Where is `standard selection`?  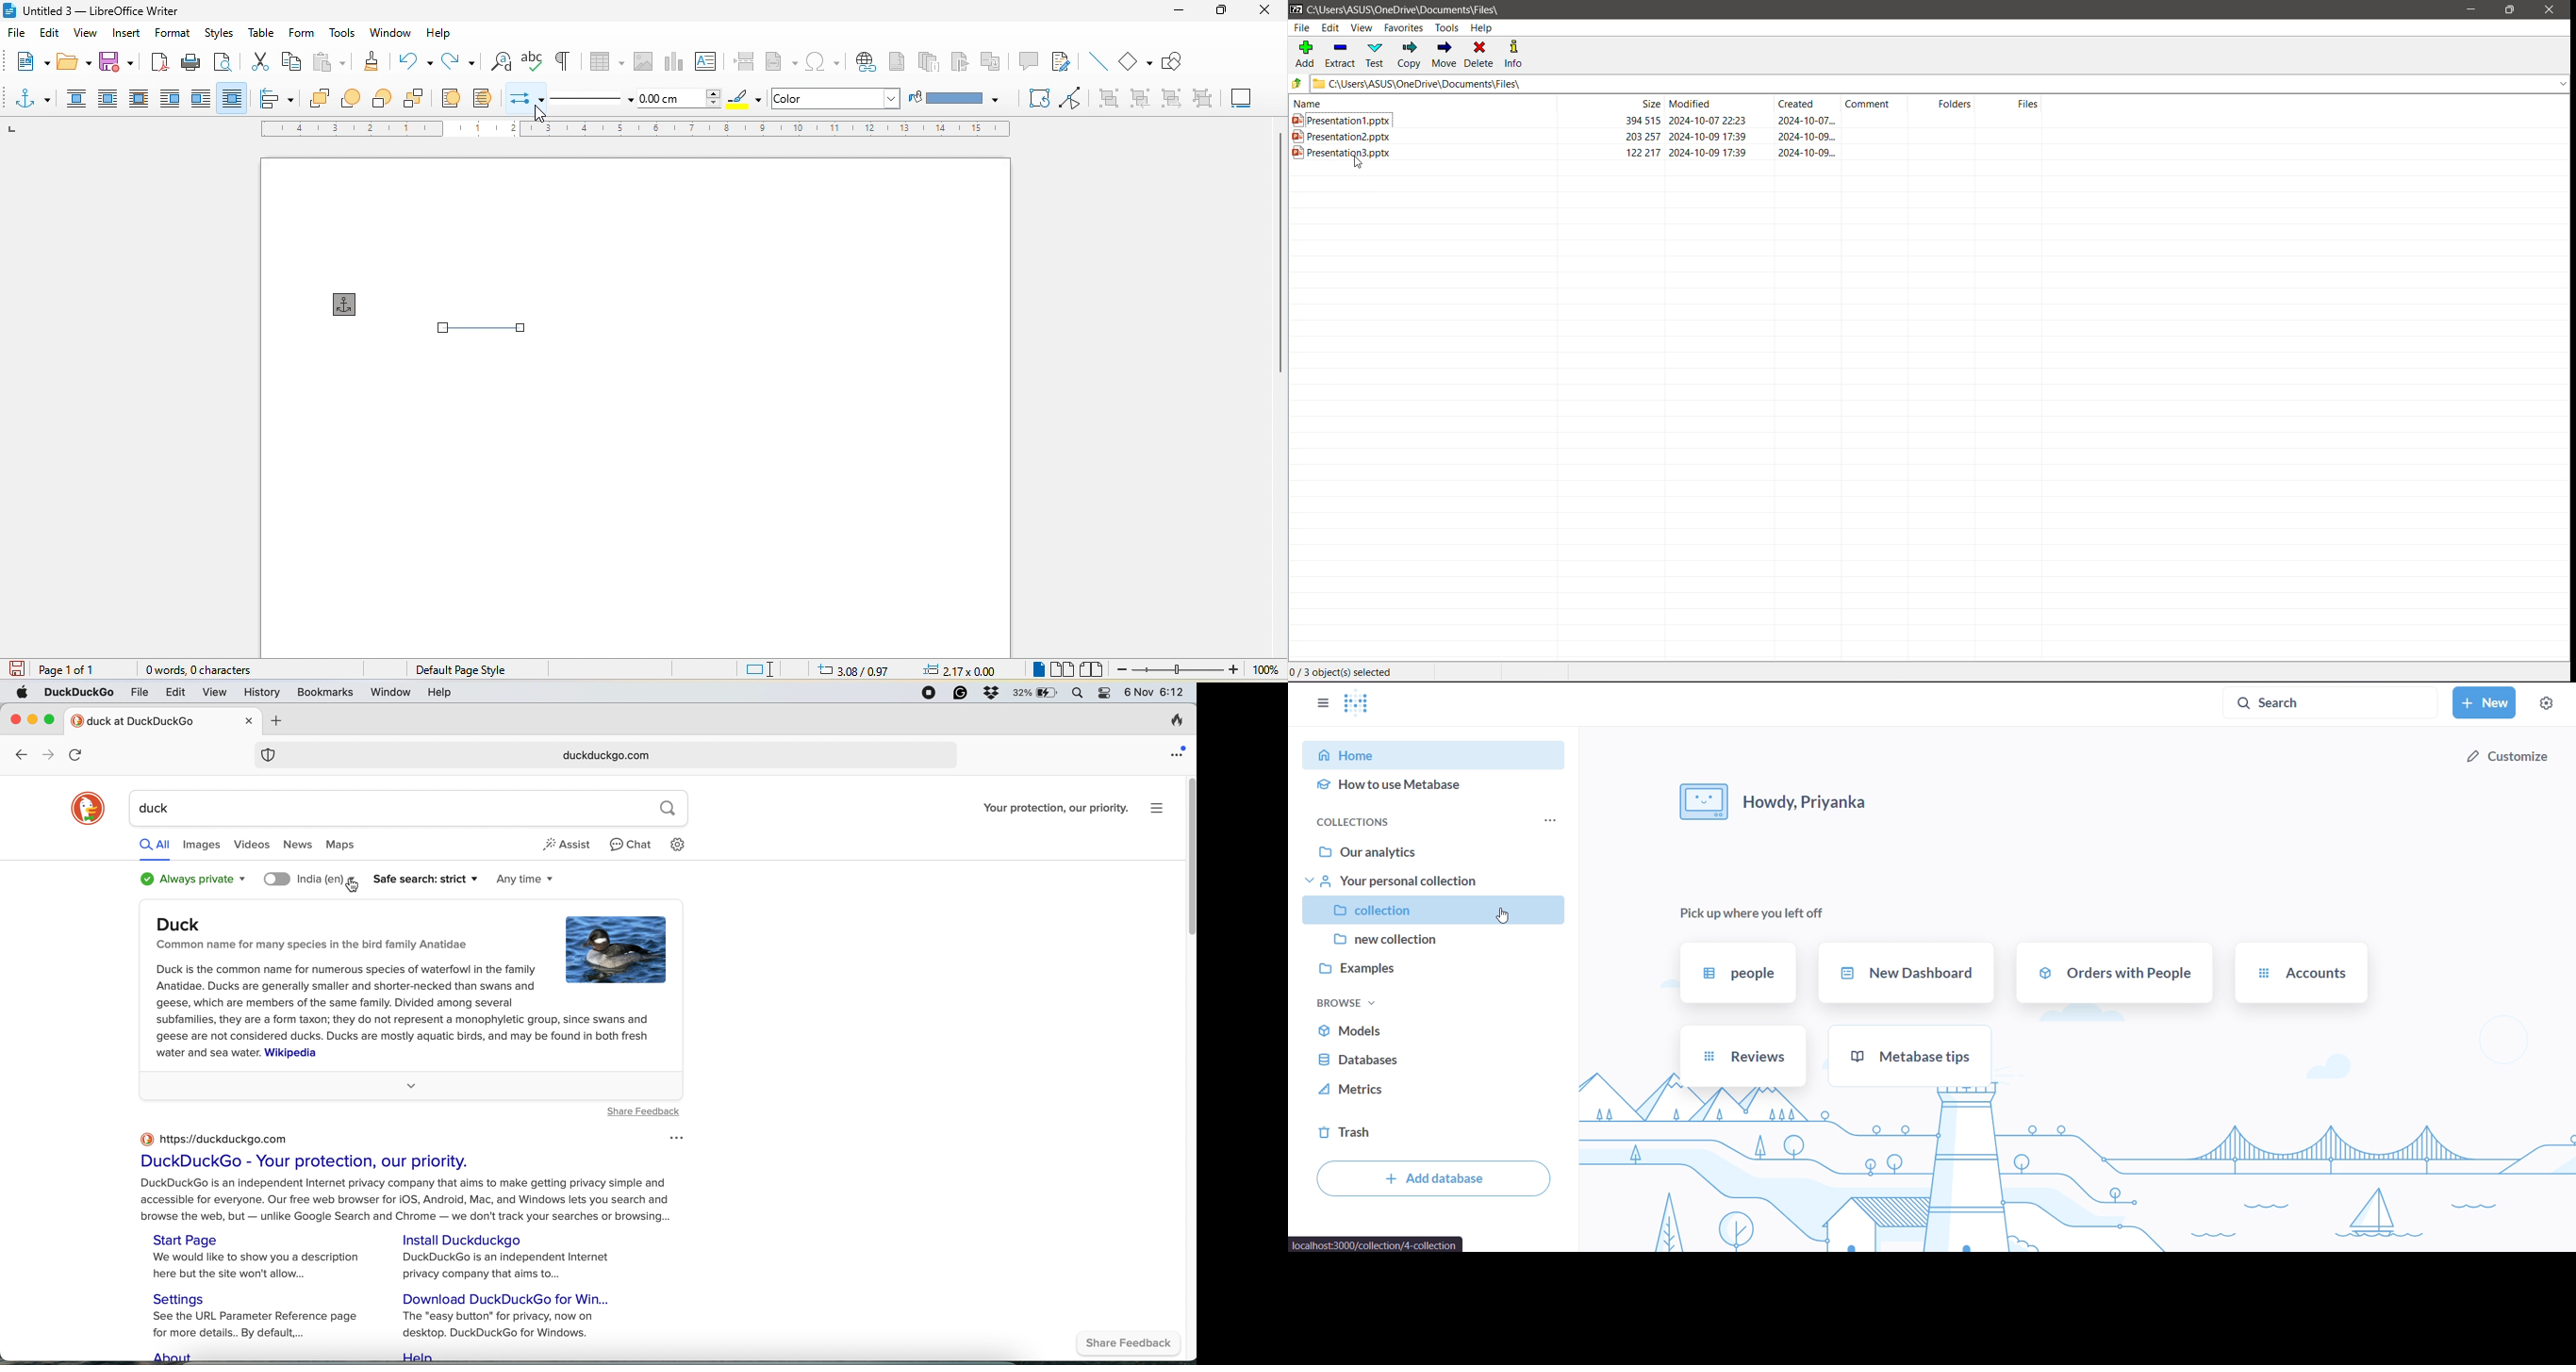
standard selection is located at coordinates (767, 669).